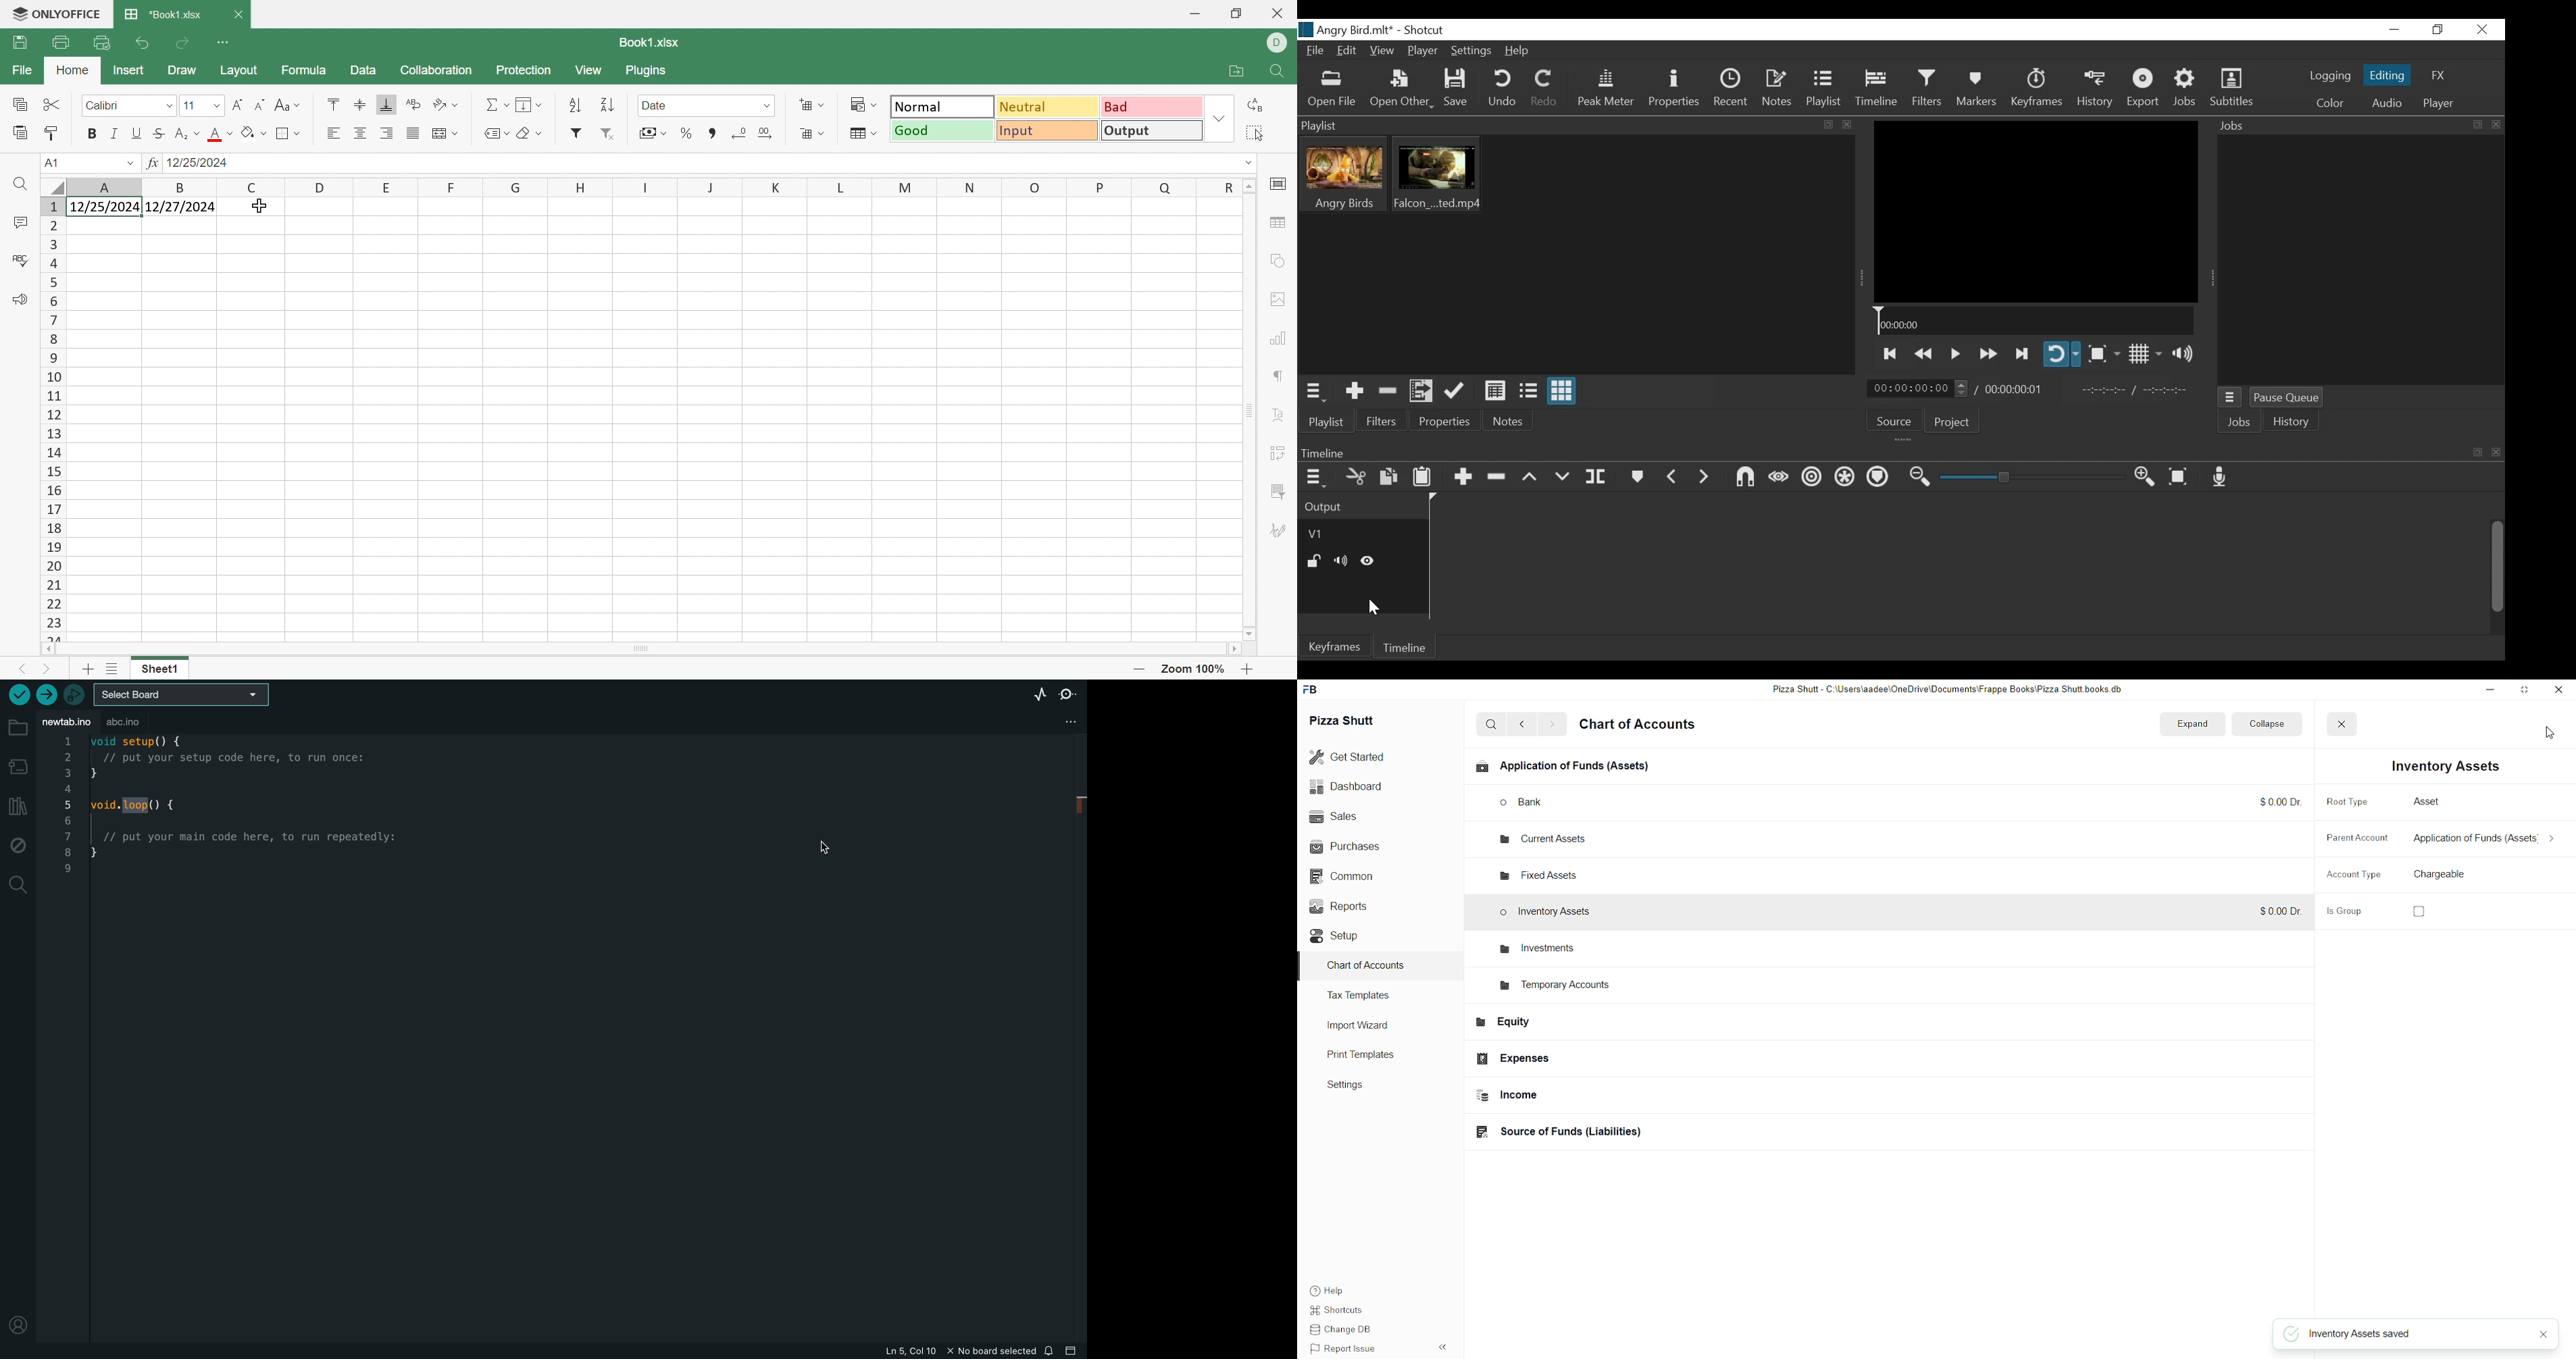 The image size is (2576, 1372). What do you see at coordinates (1877, 89) in the screenshot?
I see `` at bounding box center [1877, 89].